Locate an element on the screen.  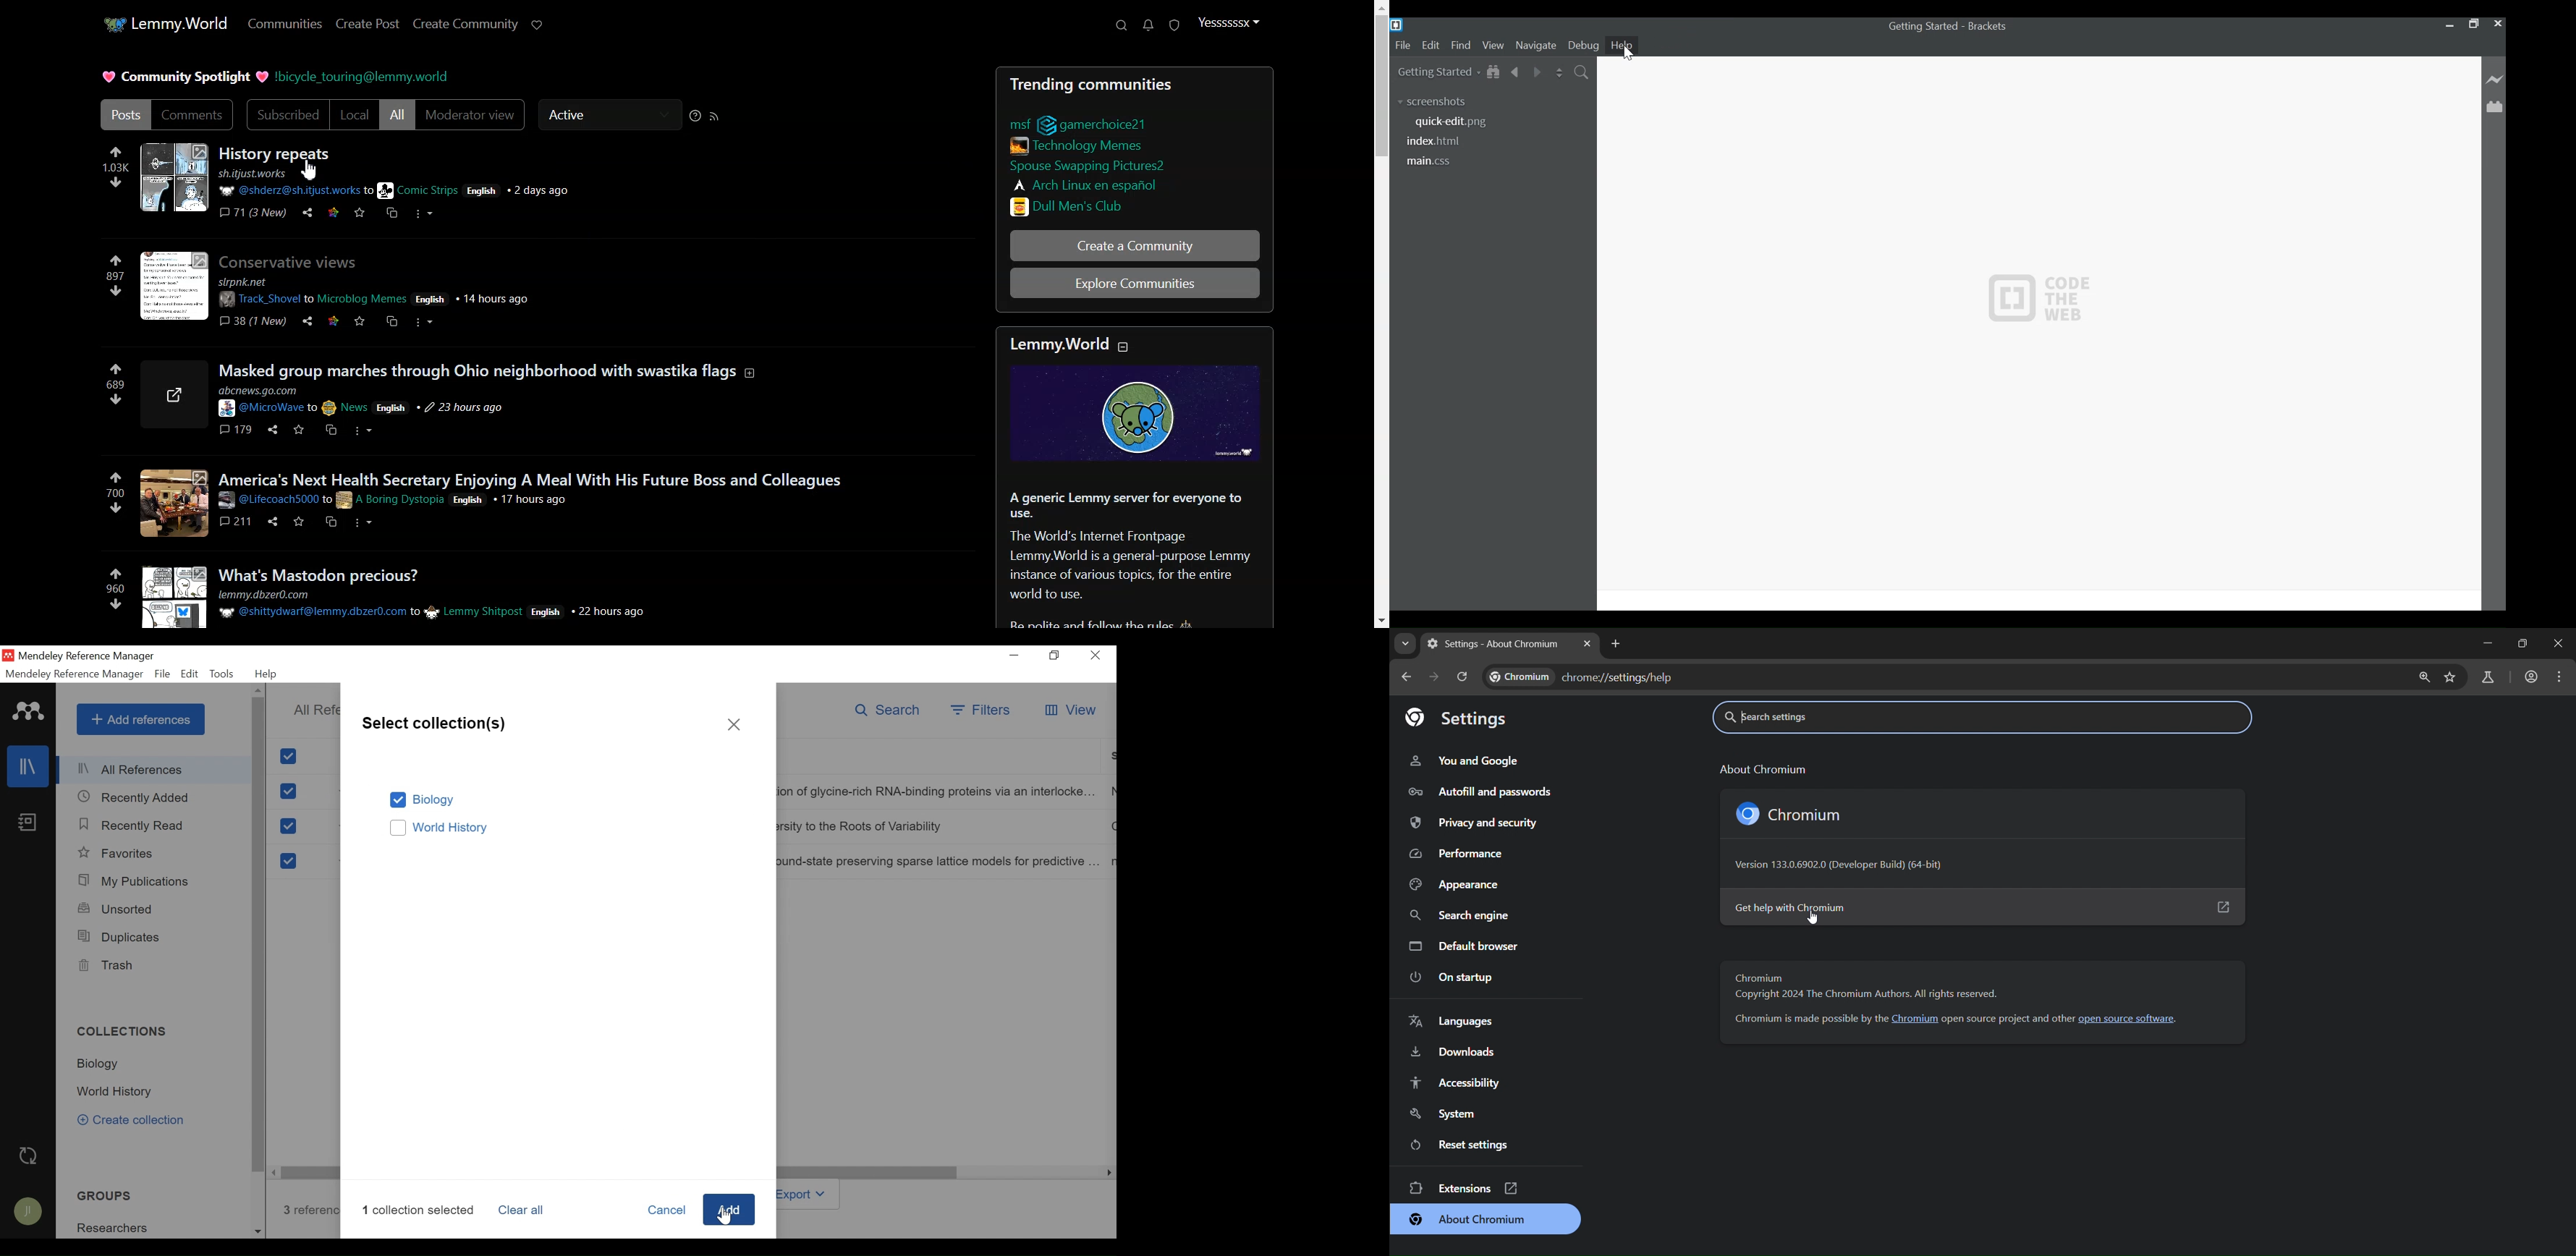
settings - about chromium is located at coordinates (1492, 642).